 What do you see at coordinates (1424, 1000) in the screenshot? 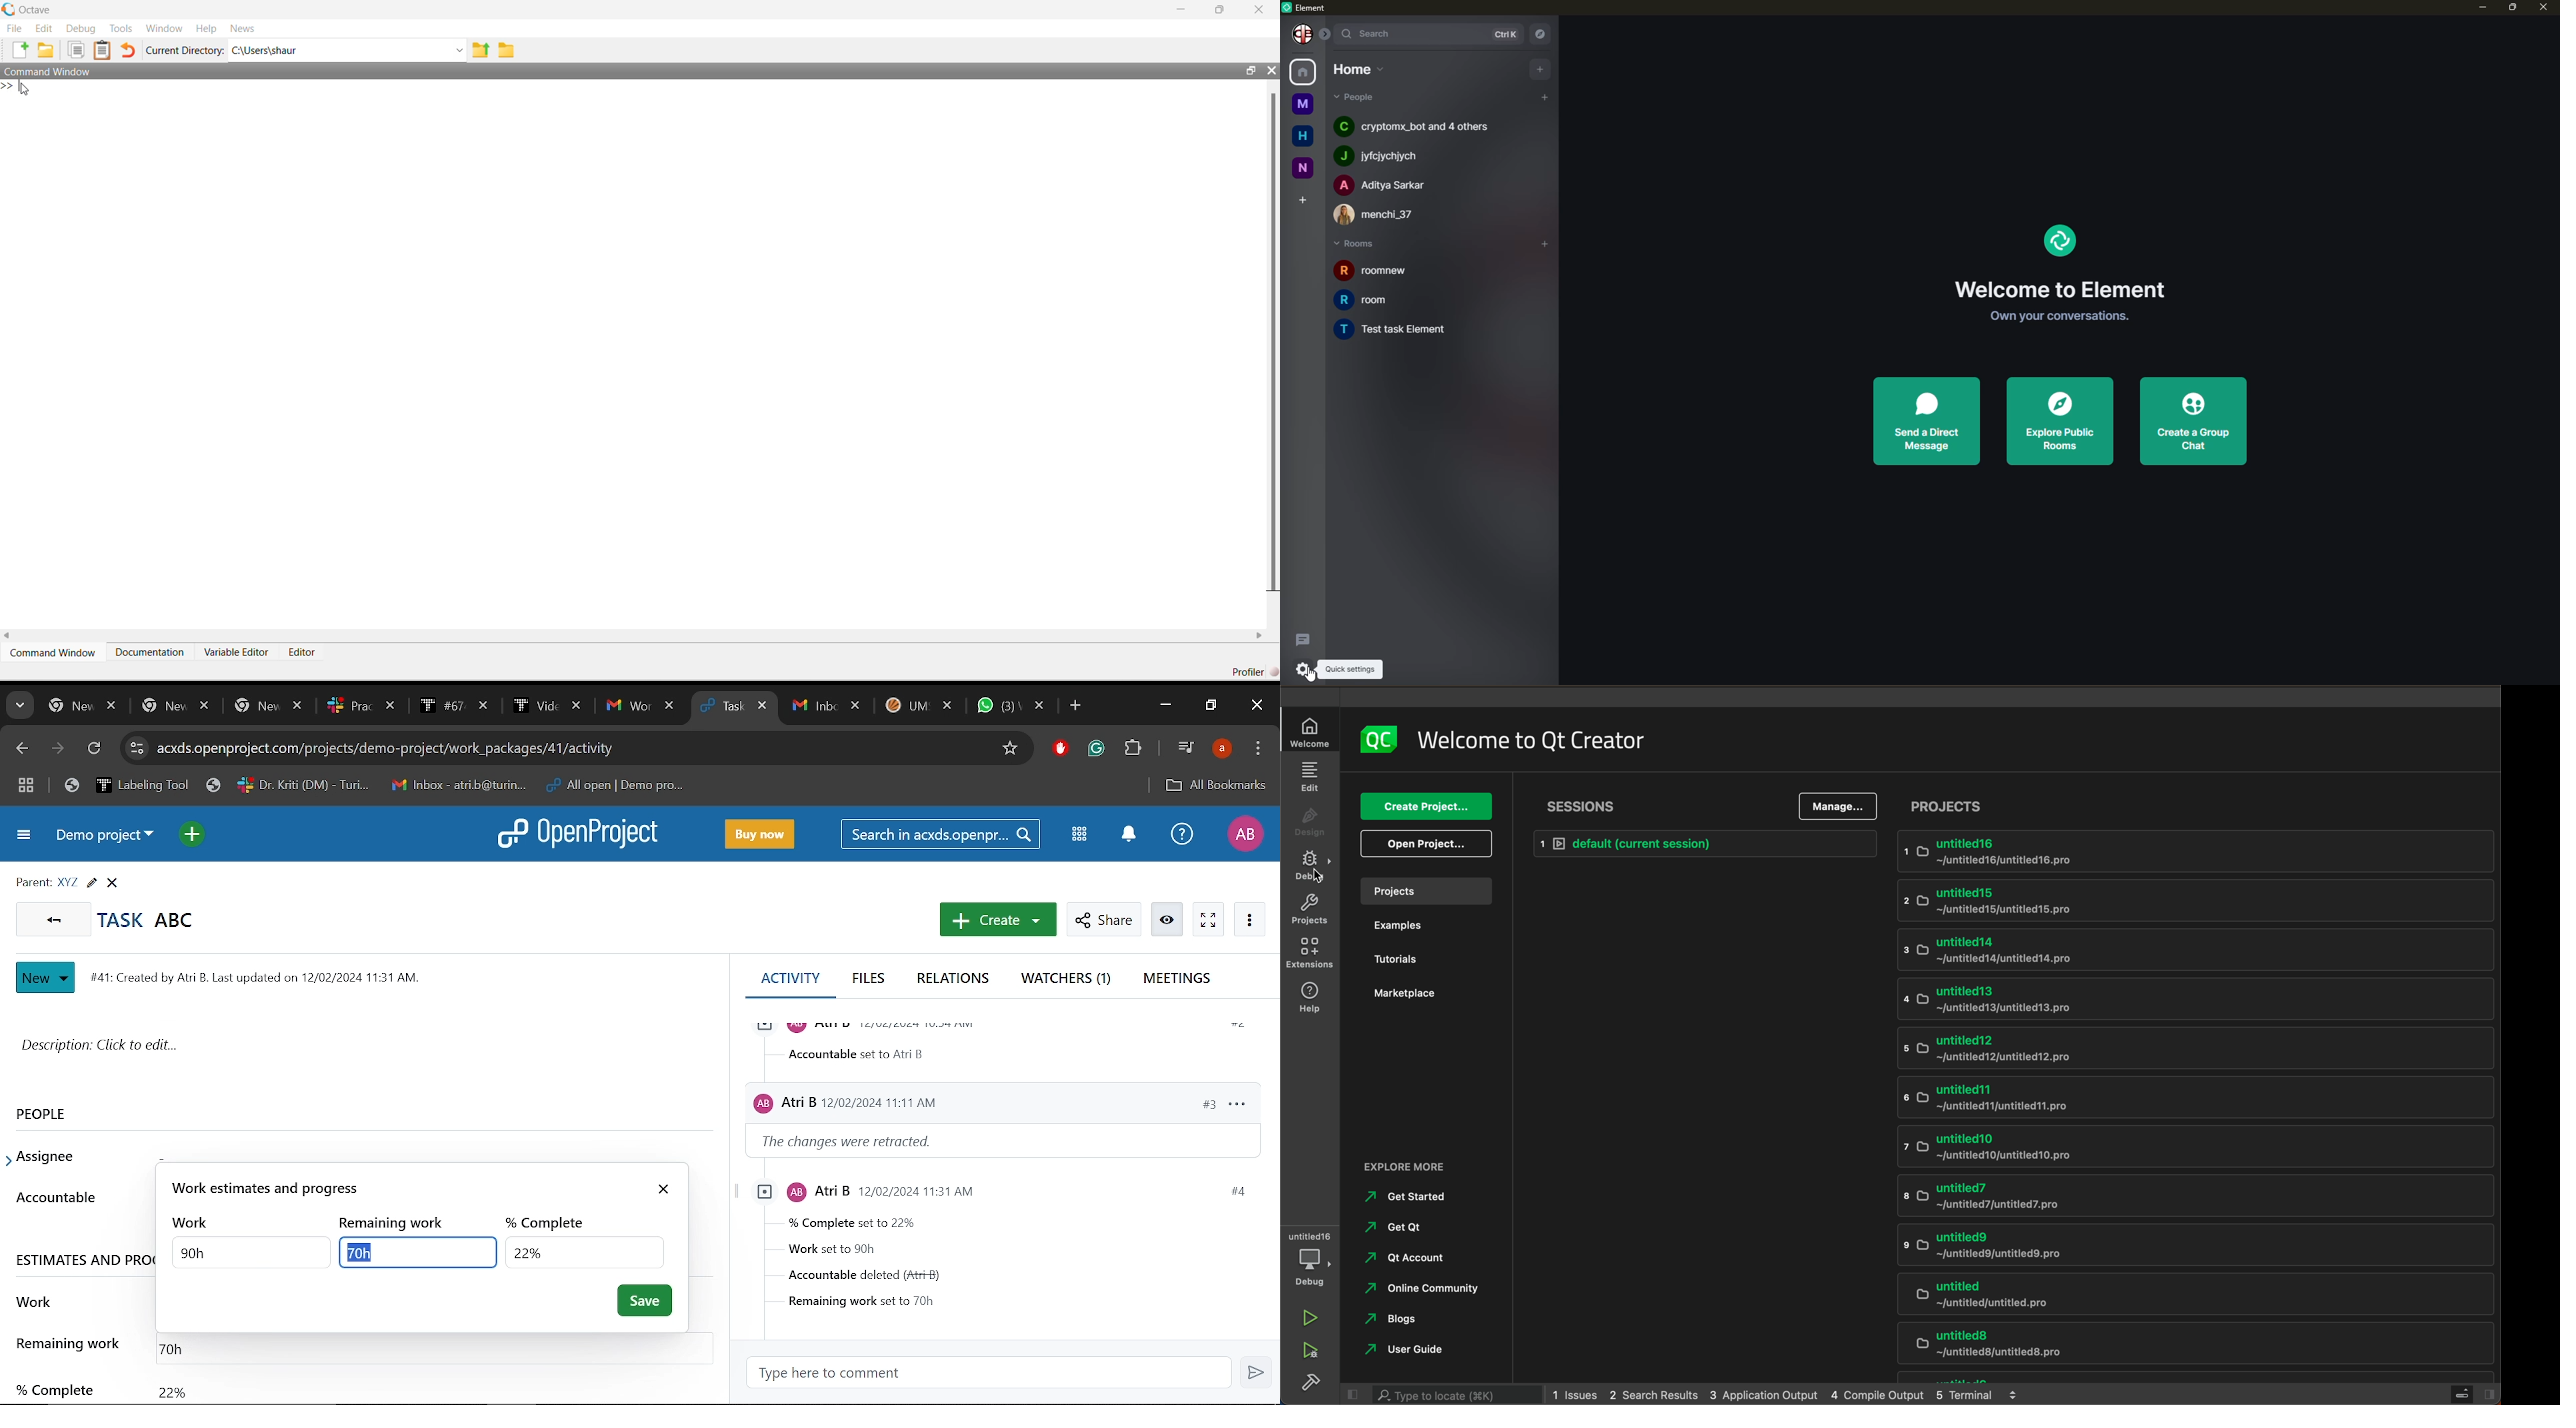
I see `marketplace` at bounding box center [1424, 1000].